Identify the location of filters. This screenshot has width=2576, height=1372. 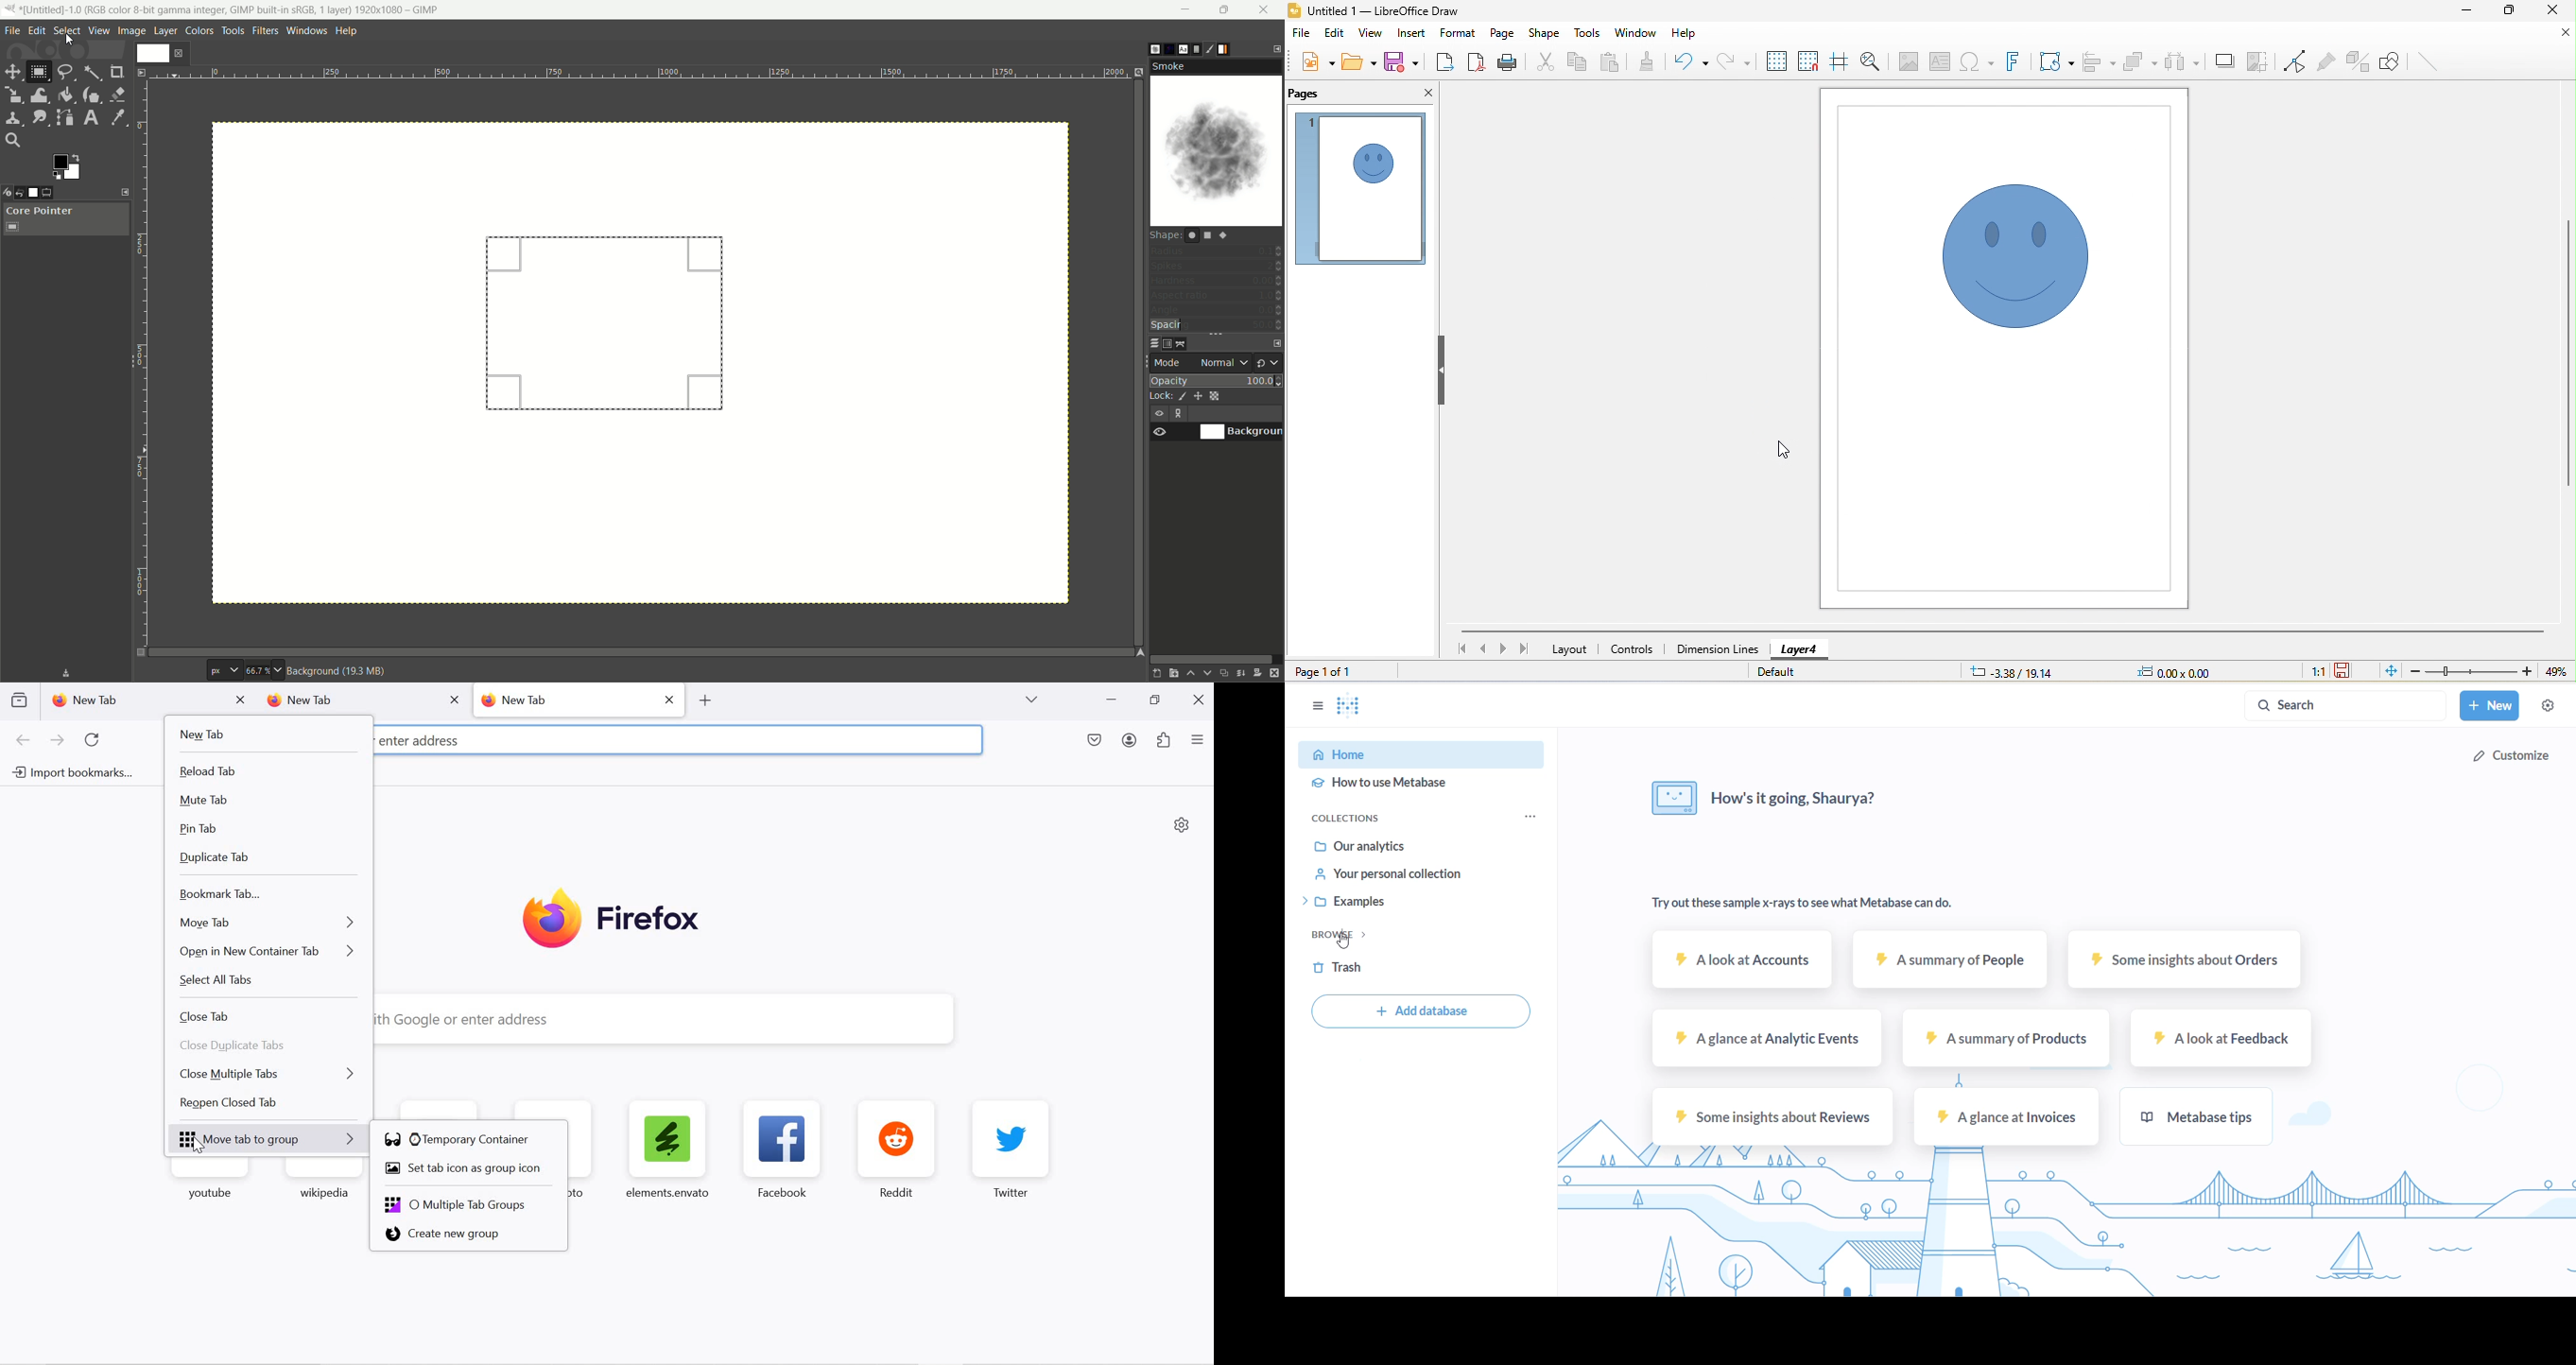
(264, 31).